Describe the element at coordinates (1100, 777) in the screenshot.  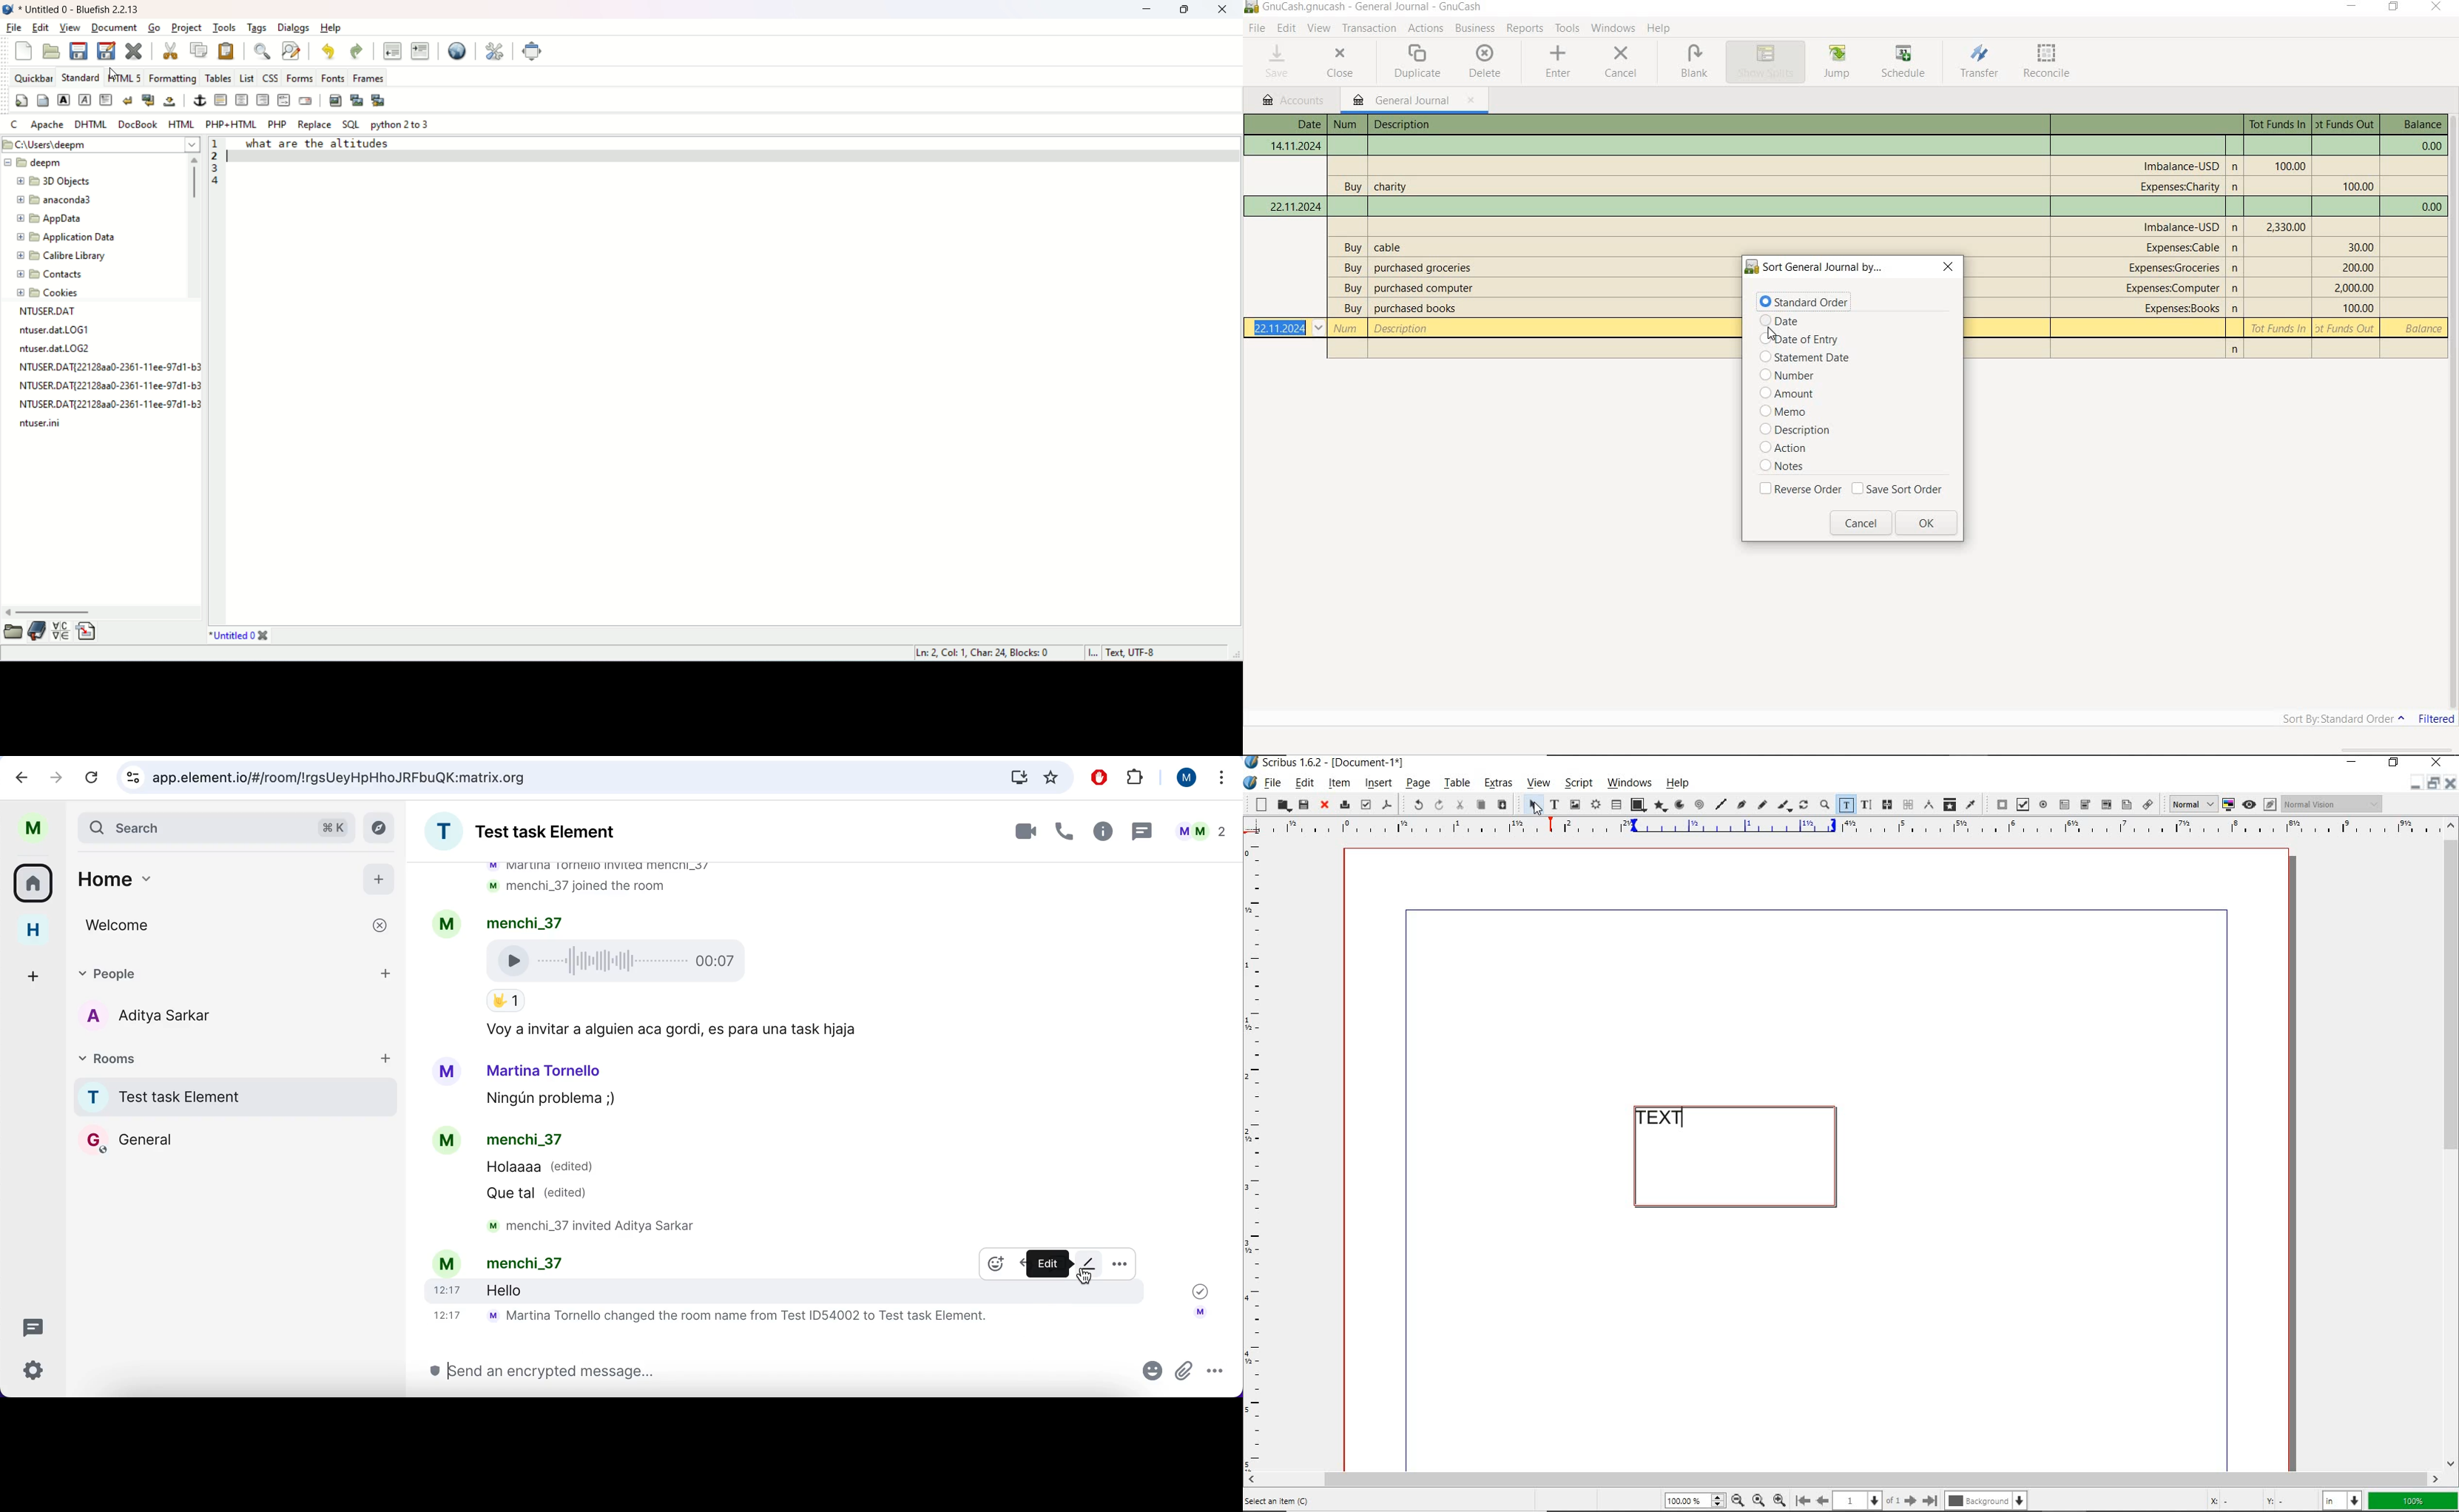
I see `ad block` at that location.